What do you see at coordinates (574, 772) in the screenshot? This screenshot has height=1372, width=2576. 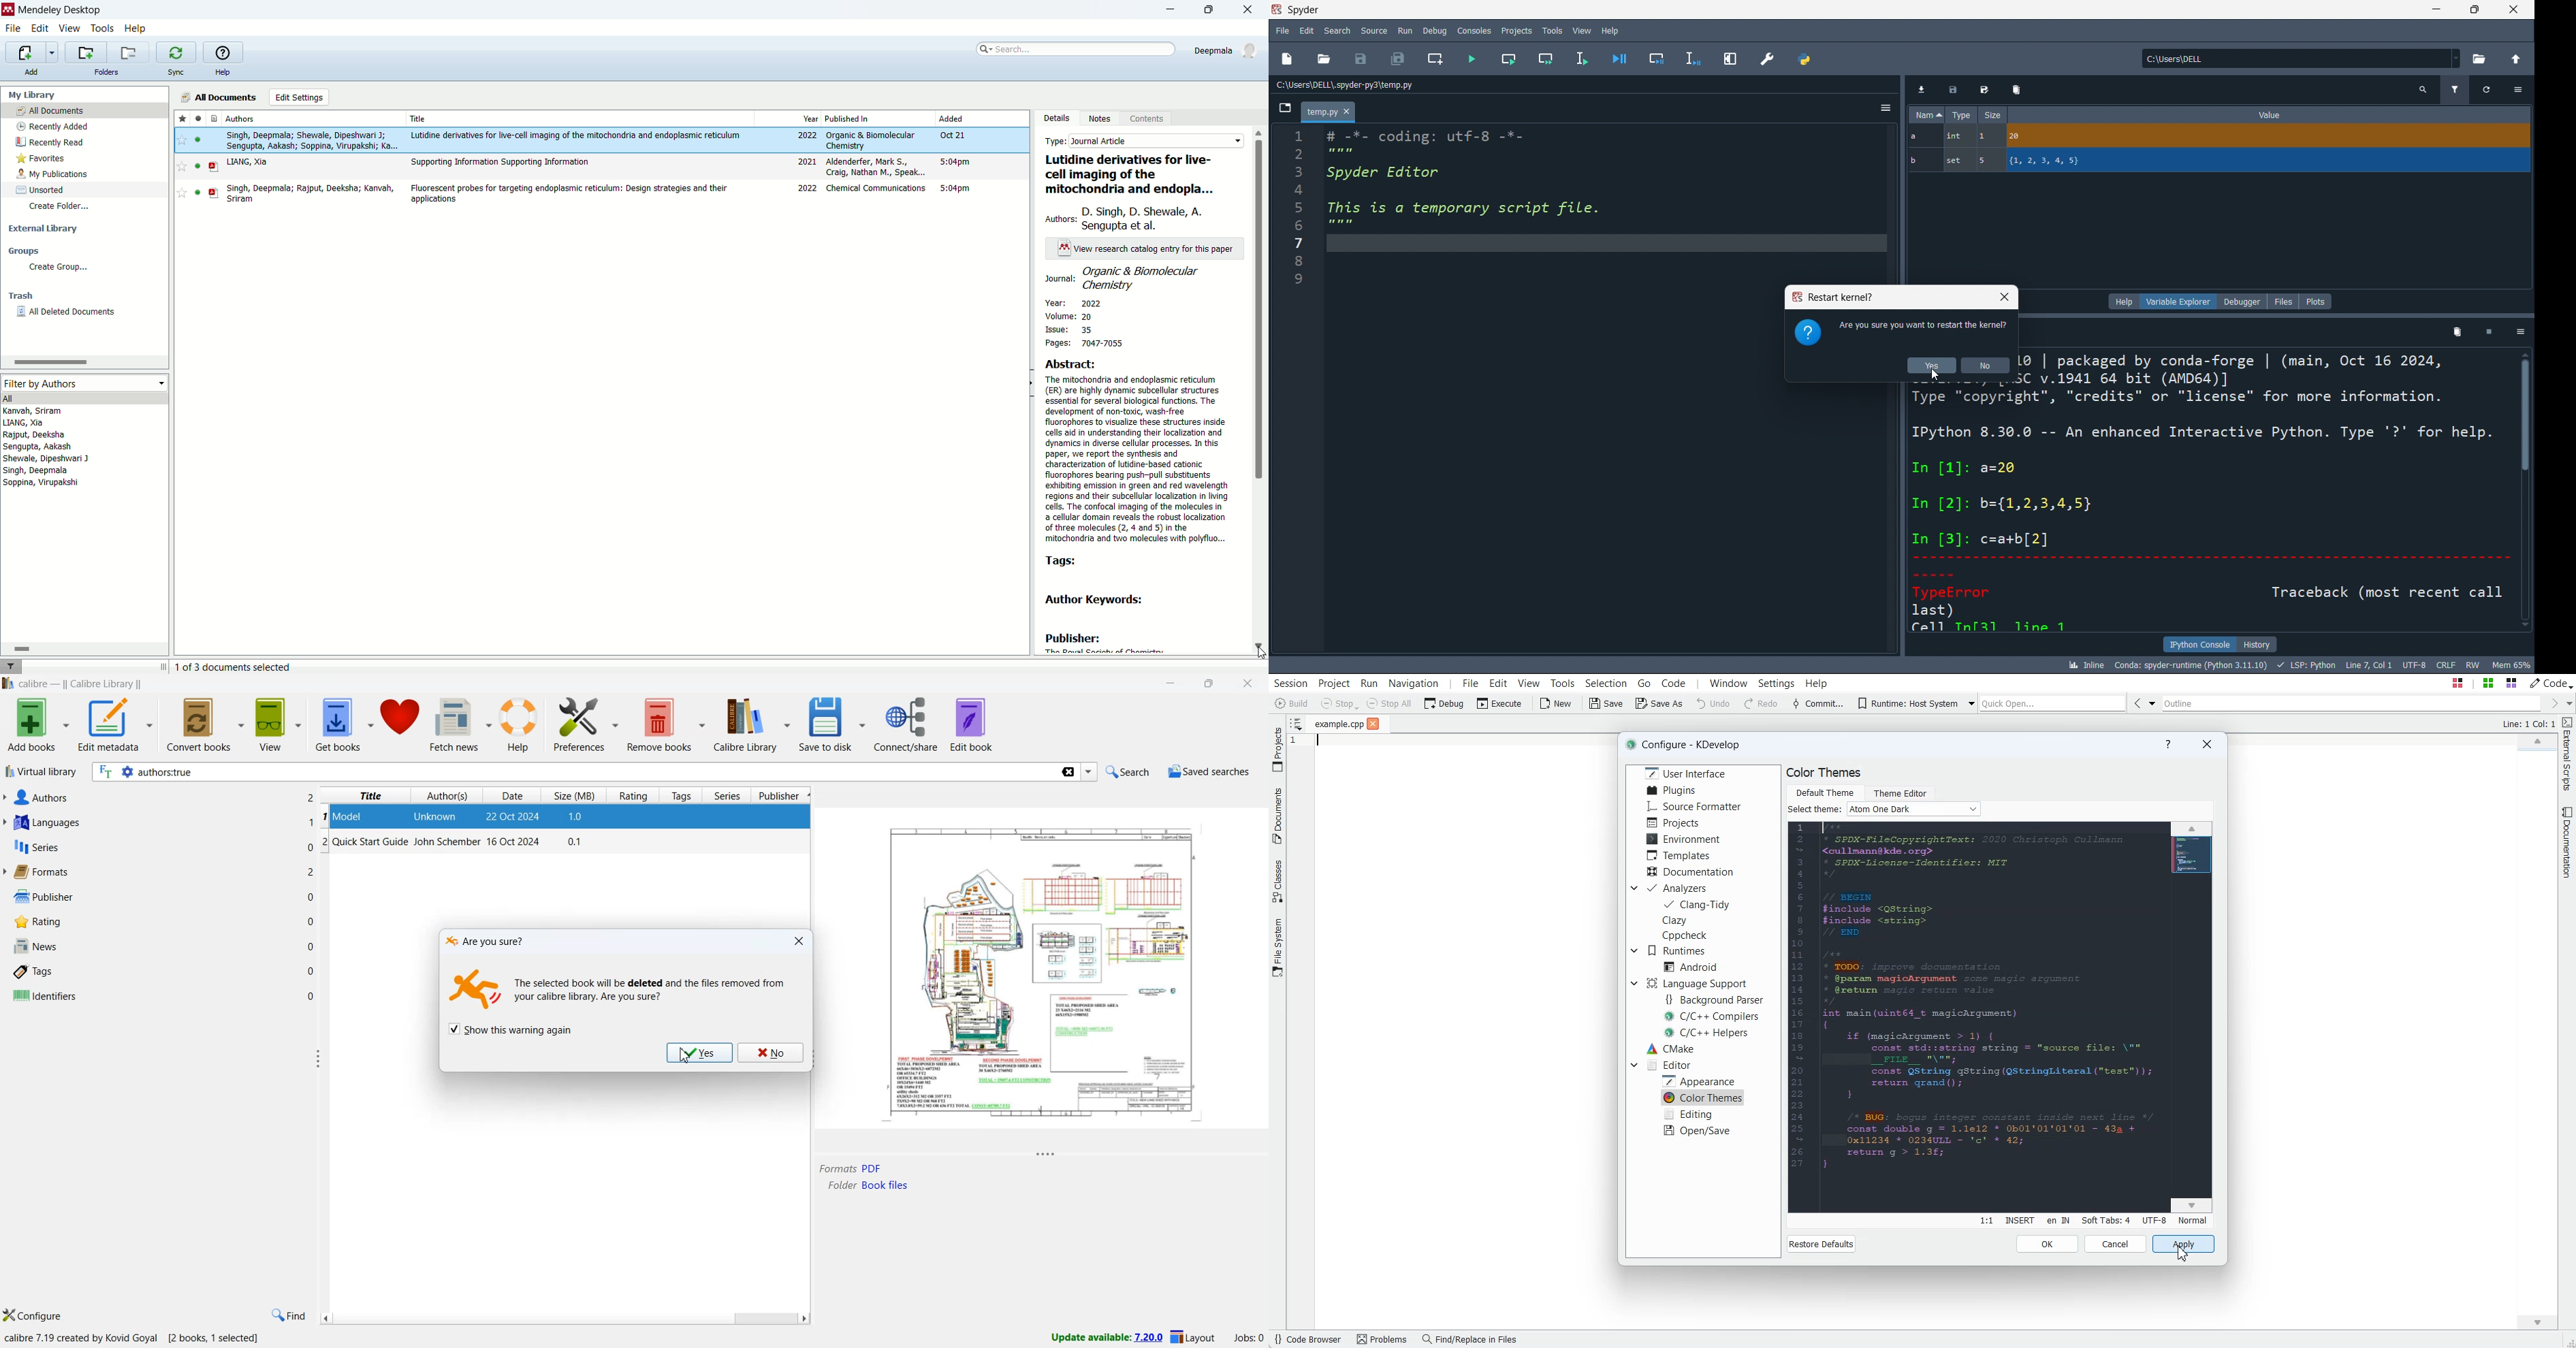 I see `search bar` at bounding box center [574, 772].